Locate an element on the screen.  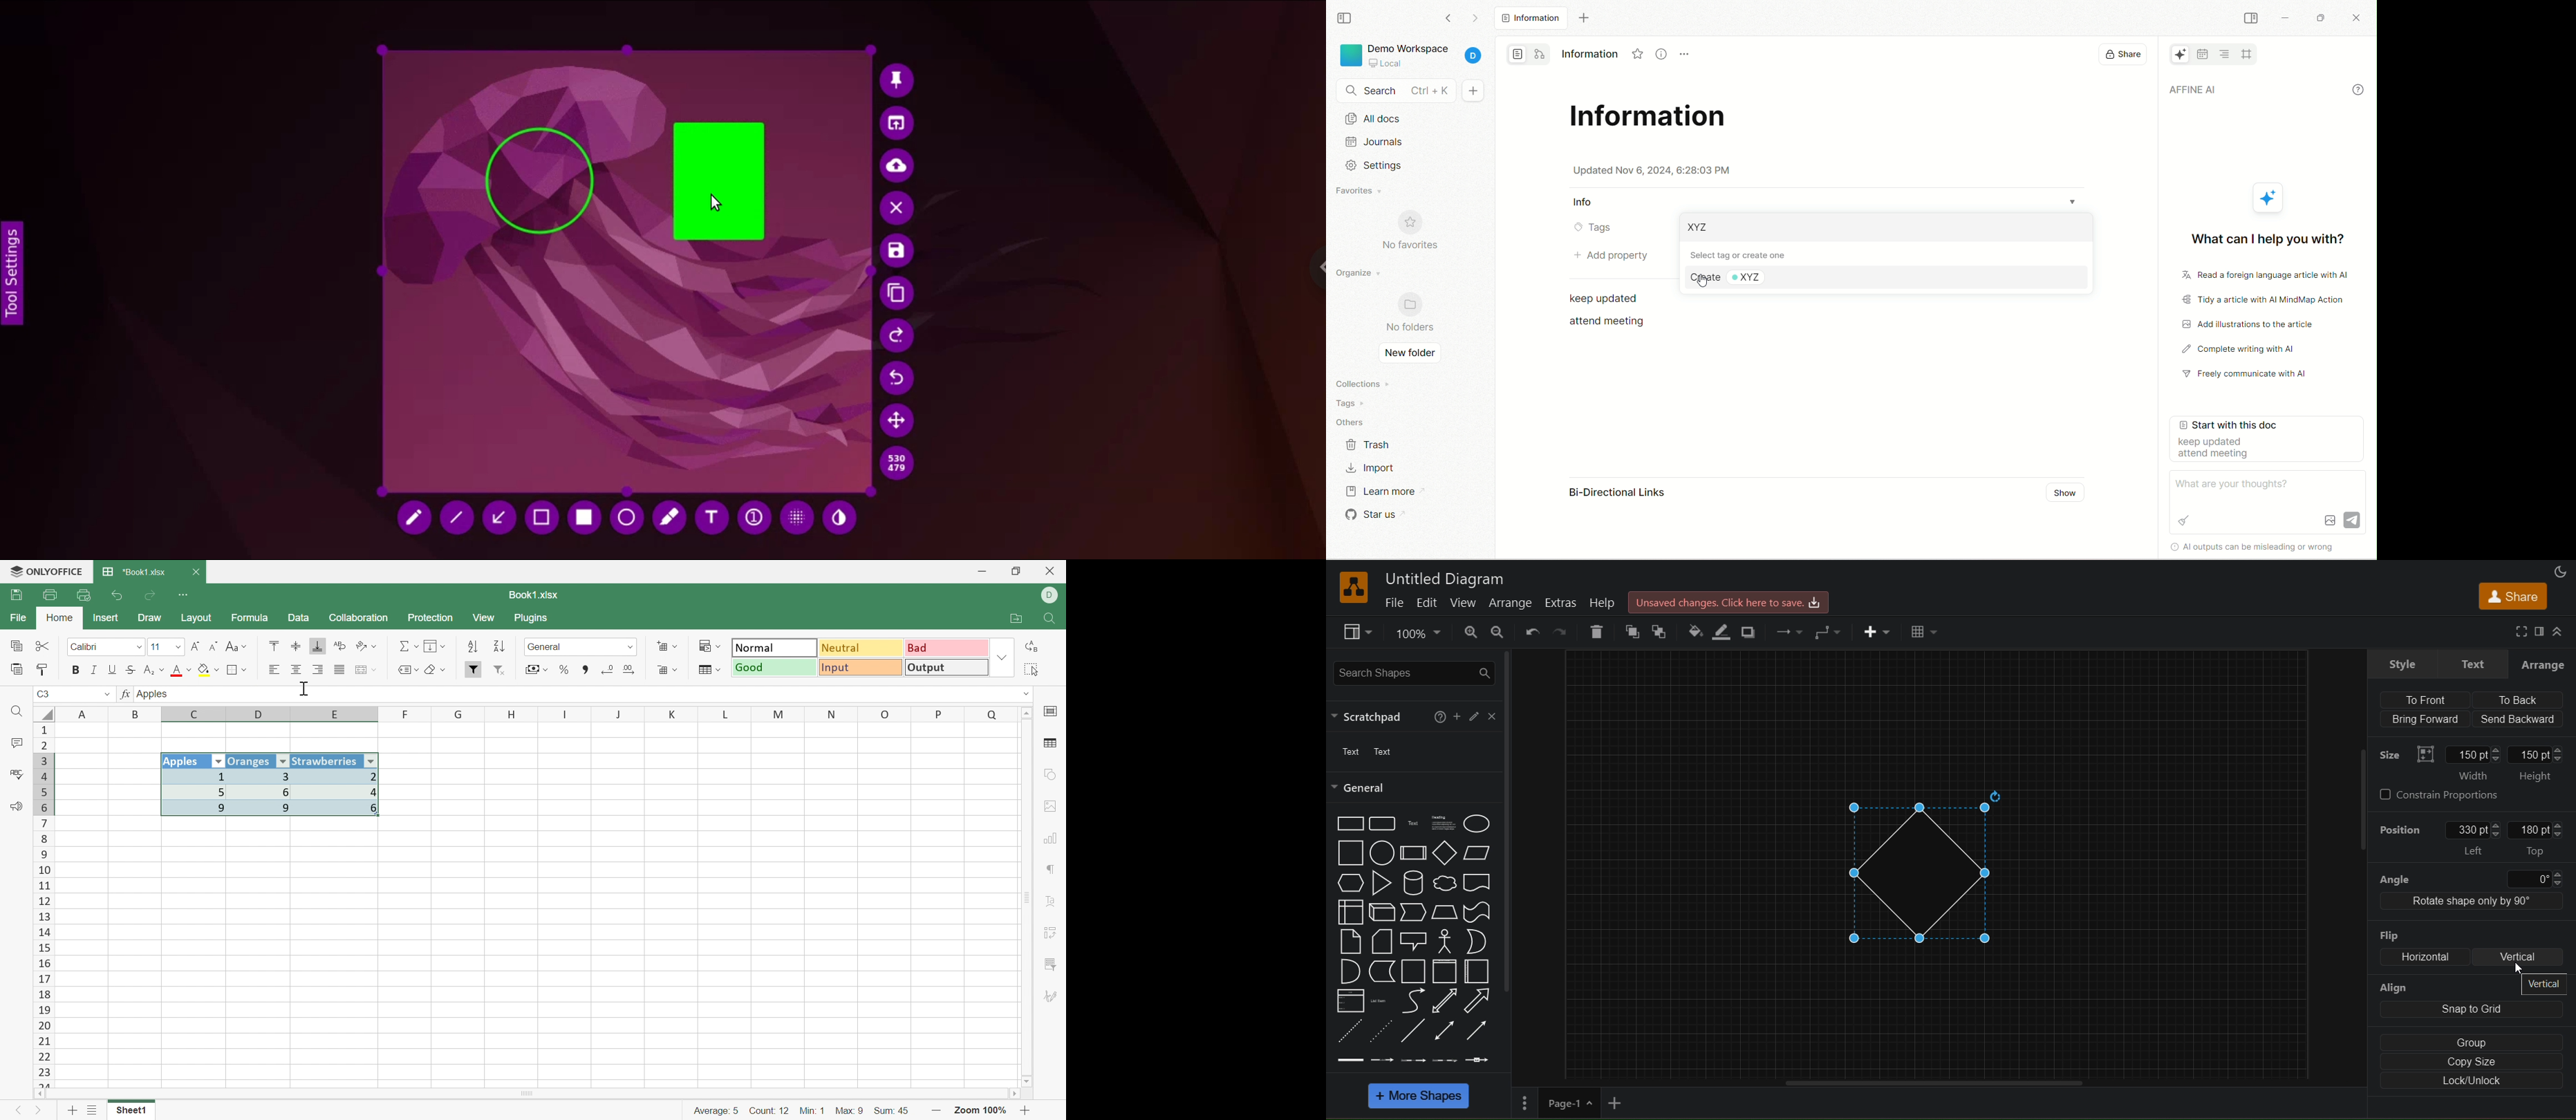
cloud is located at coordinates (1445, 884).